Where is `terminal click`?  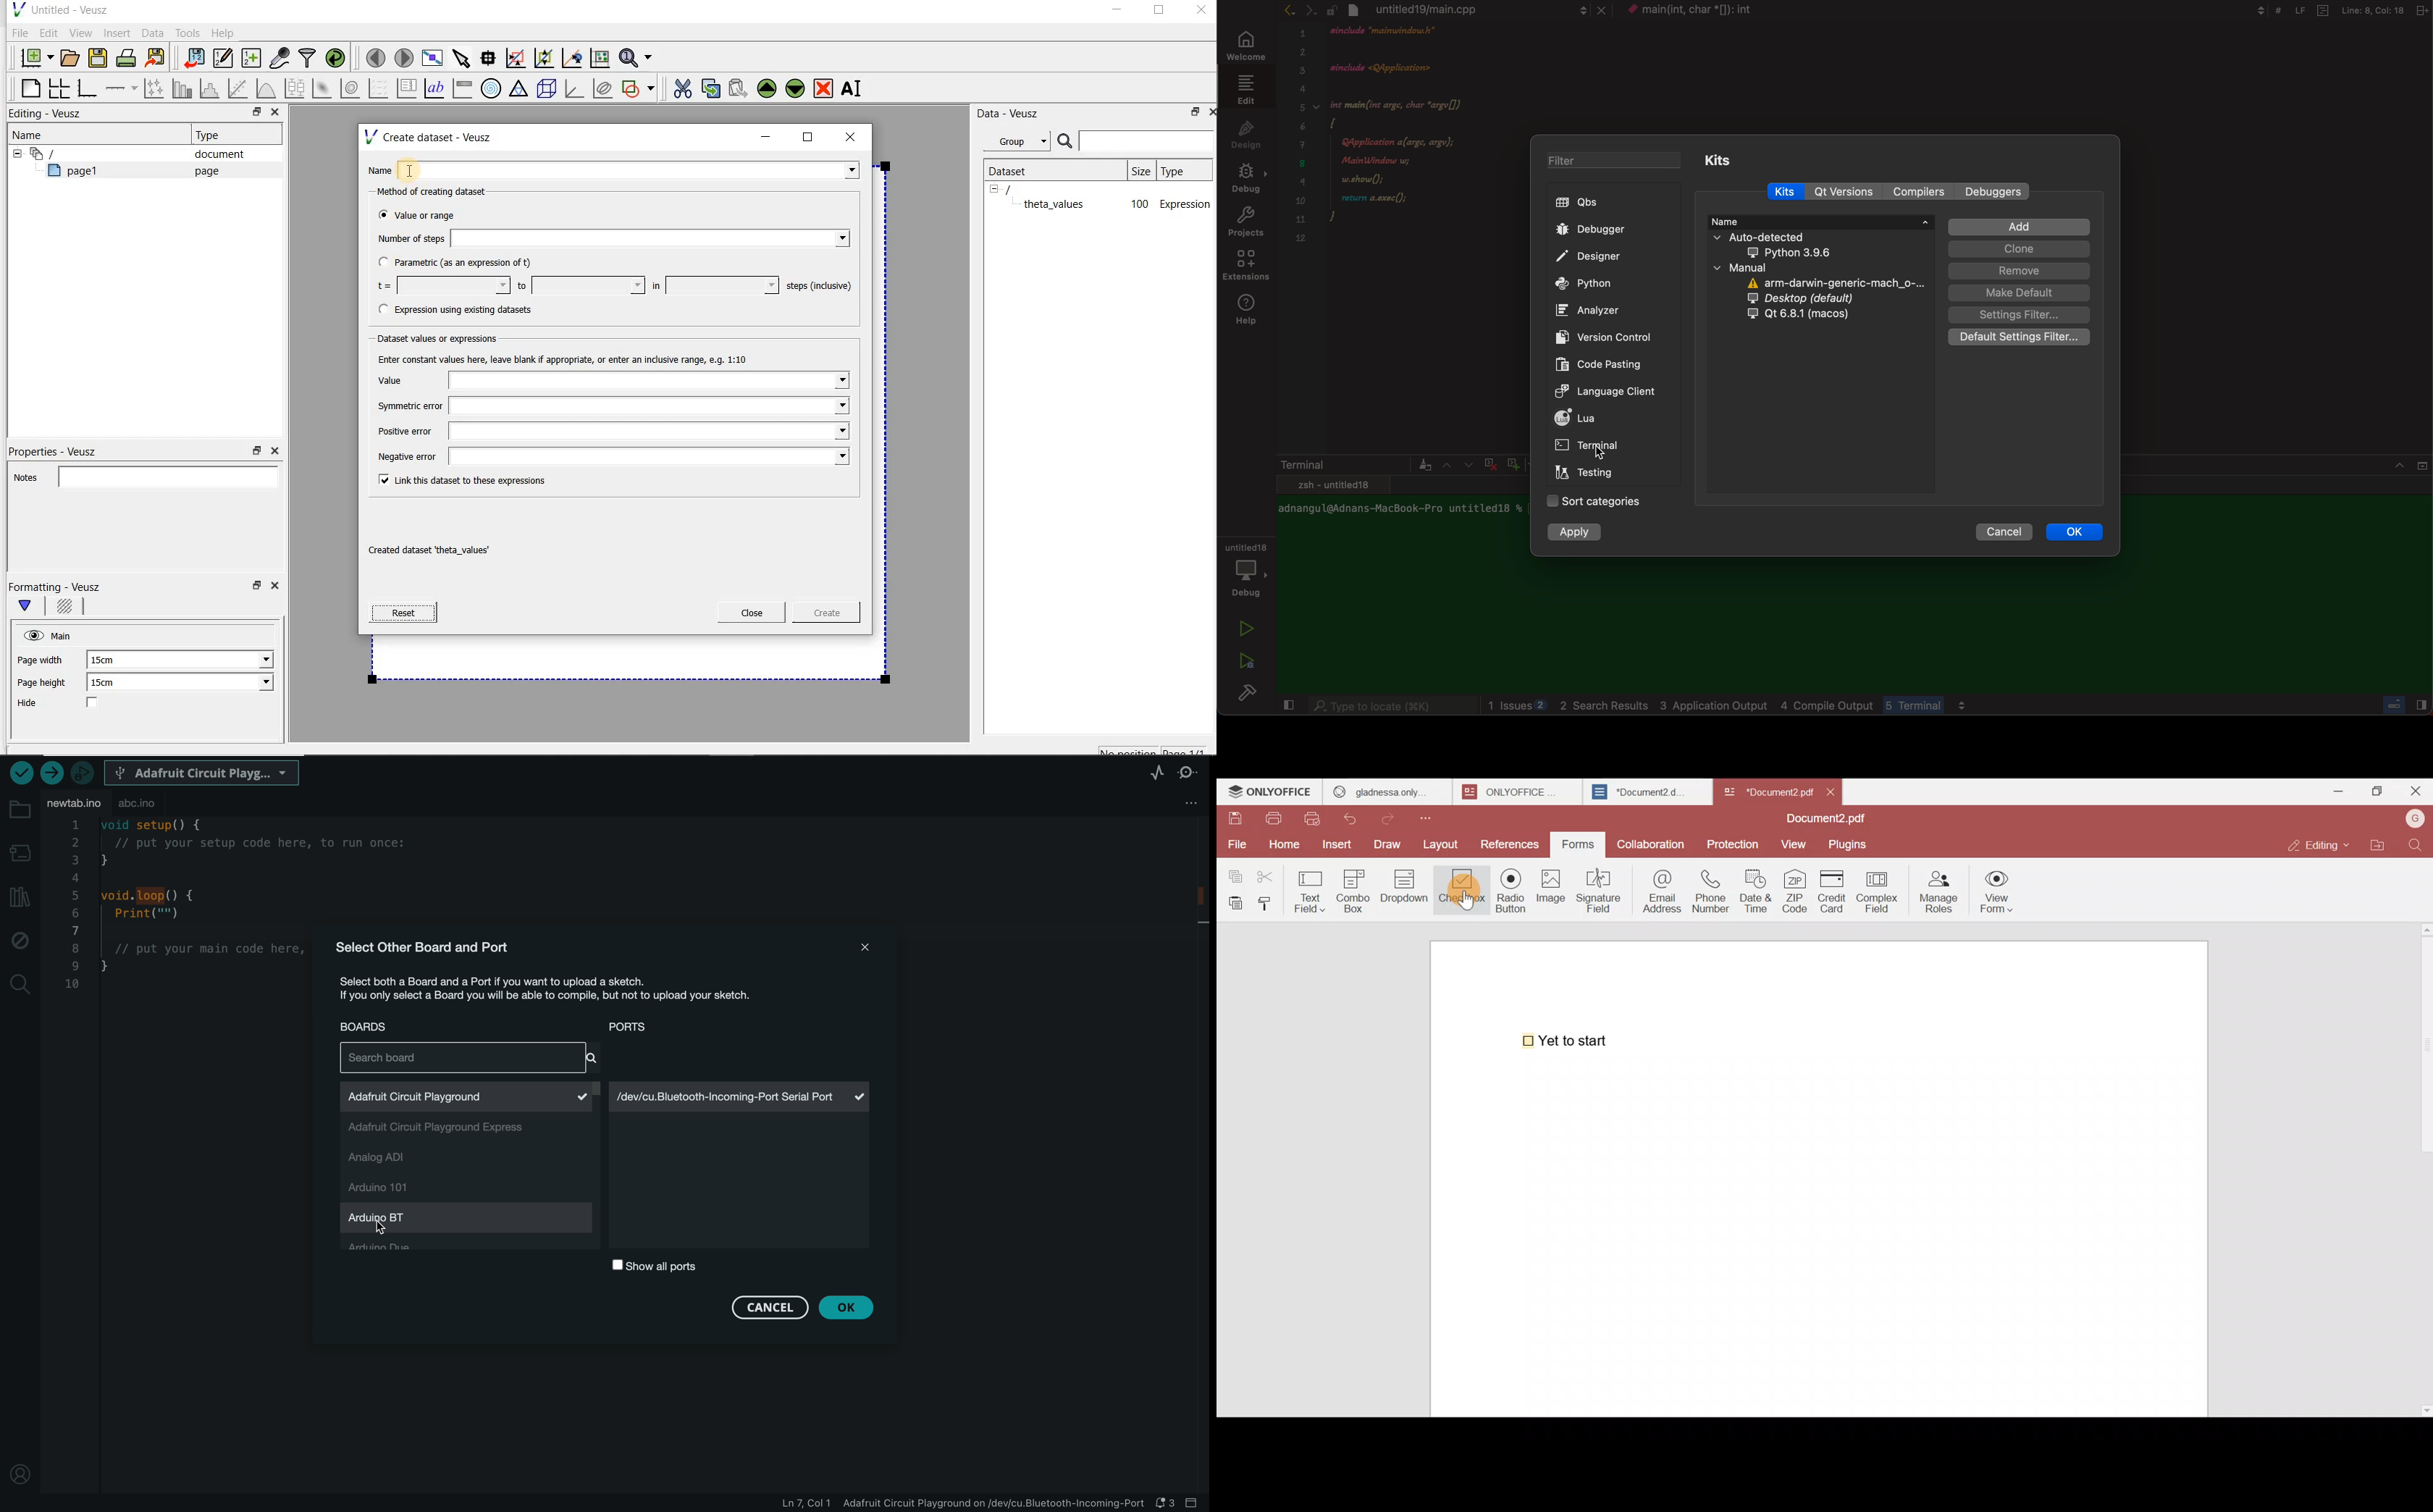 terminal click is located at coordinates (1605, 446).